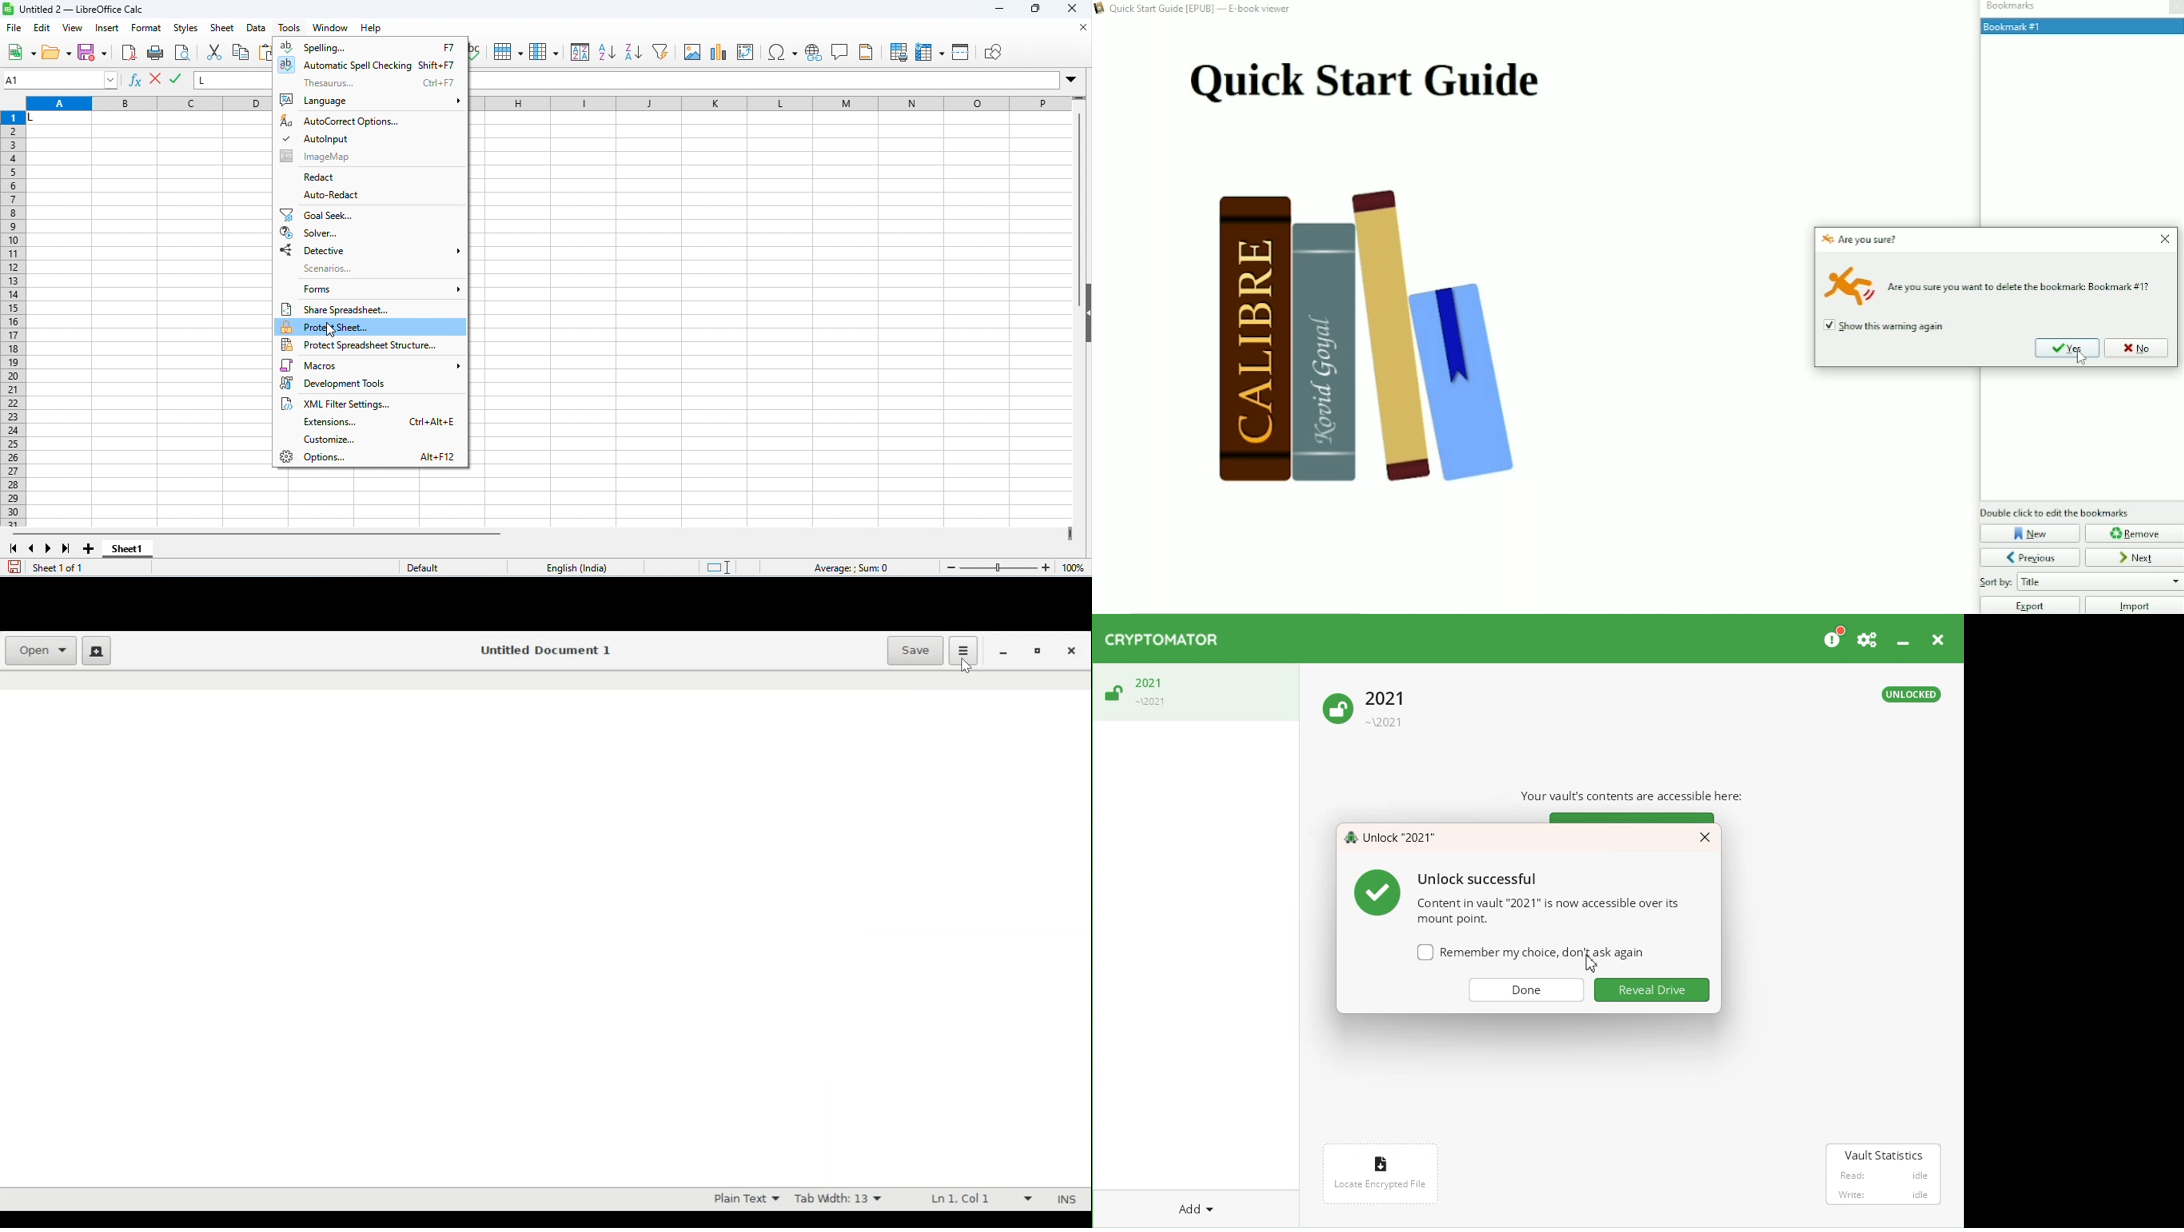 The image size is (2184, 1232). Describe the element at coordinates (2057, 513) in the screenshot. I see `Double click to edit bookmarks.` at that location.